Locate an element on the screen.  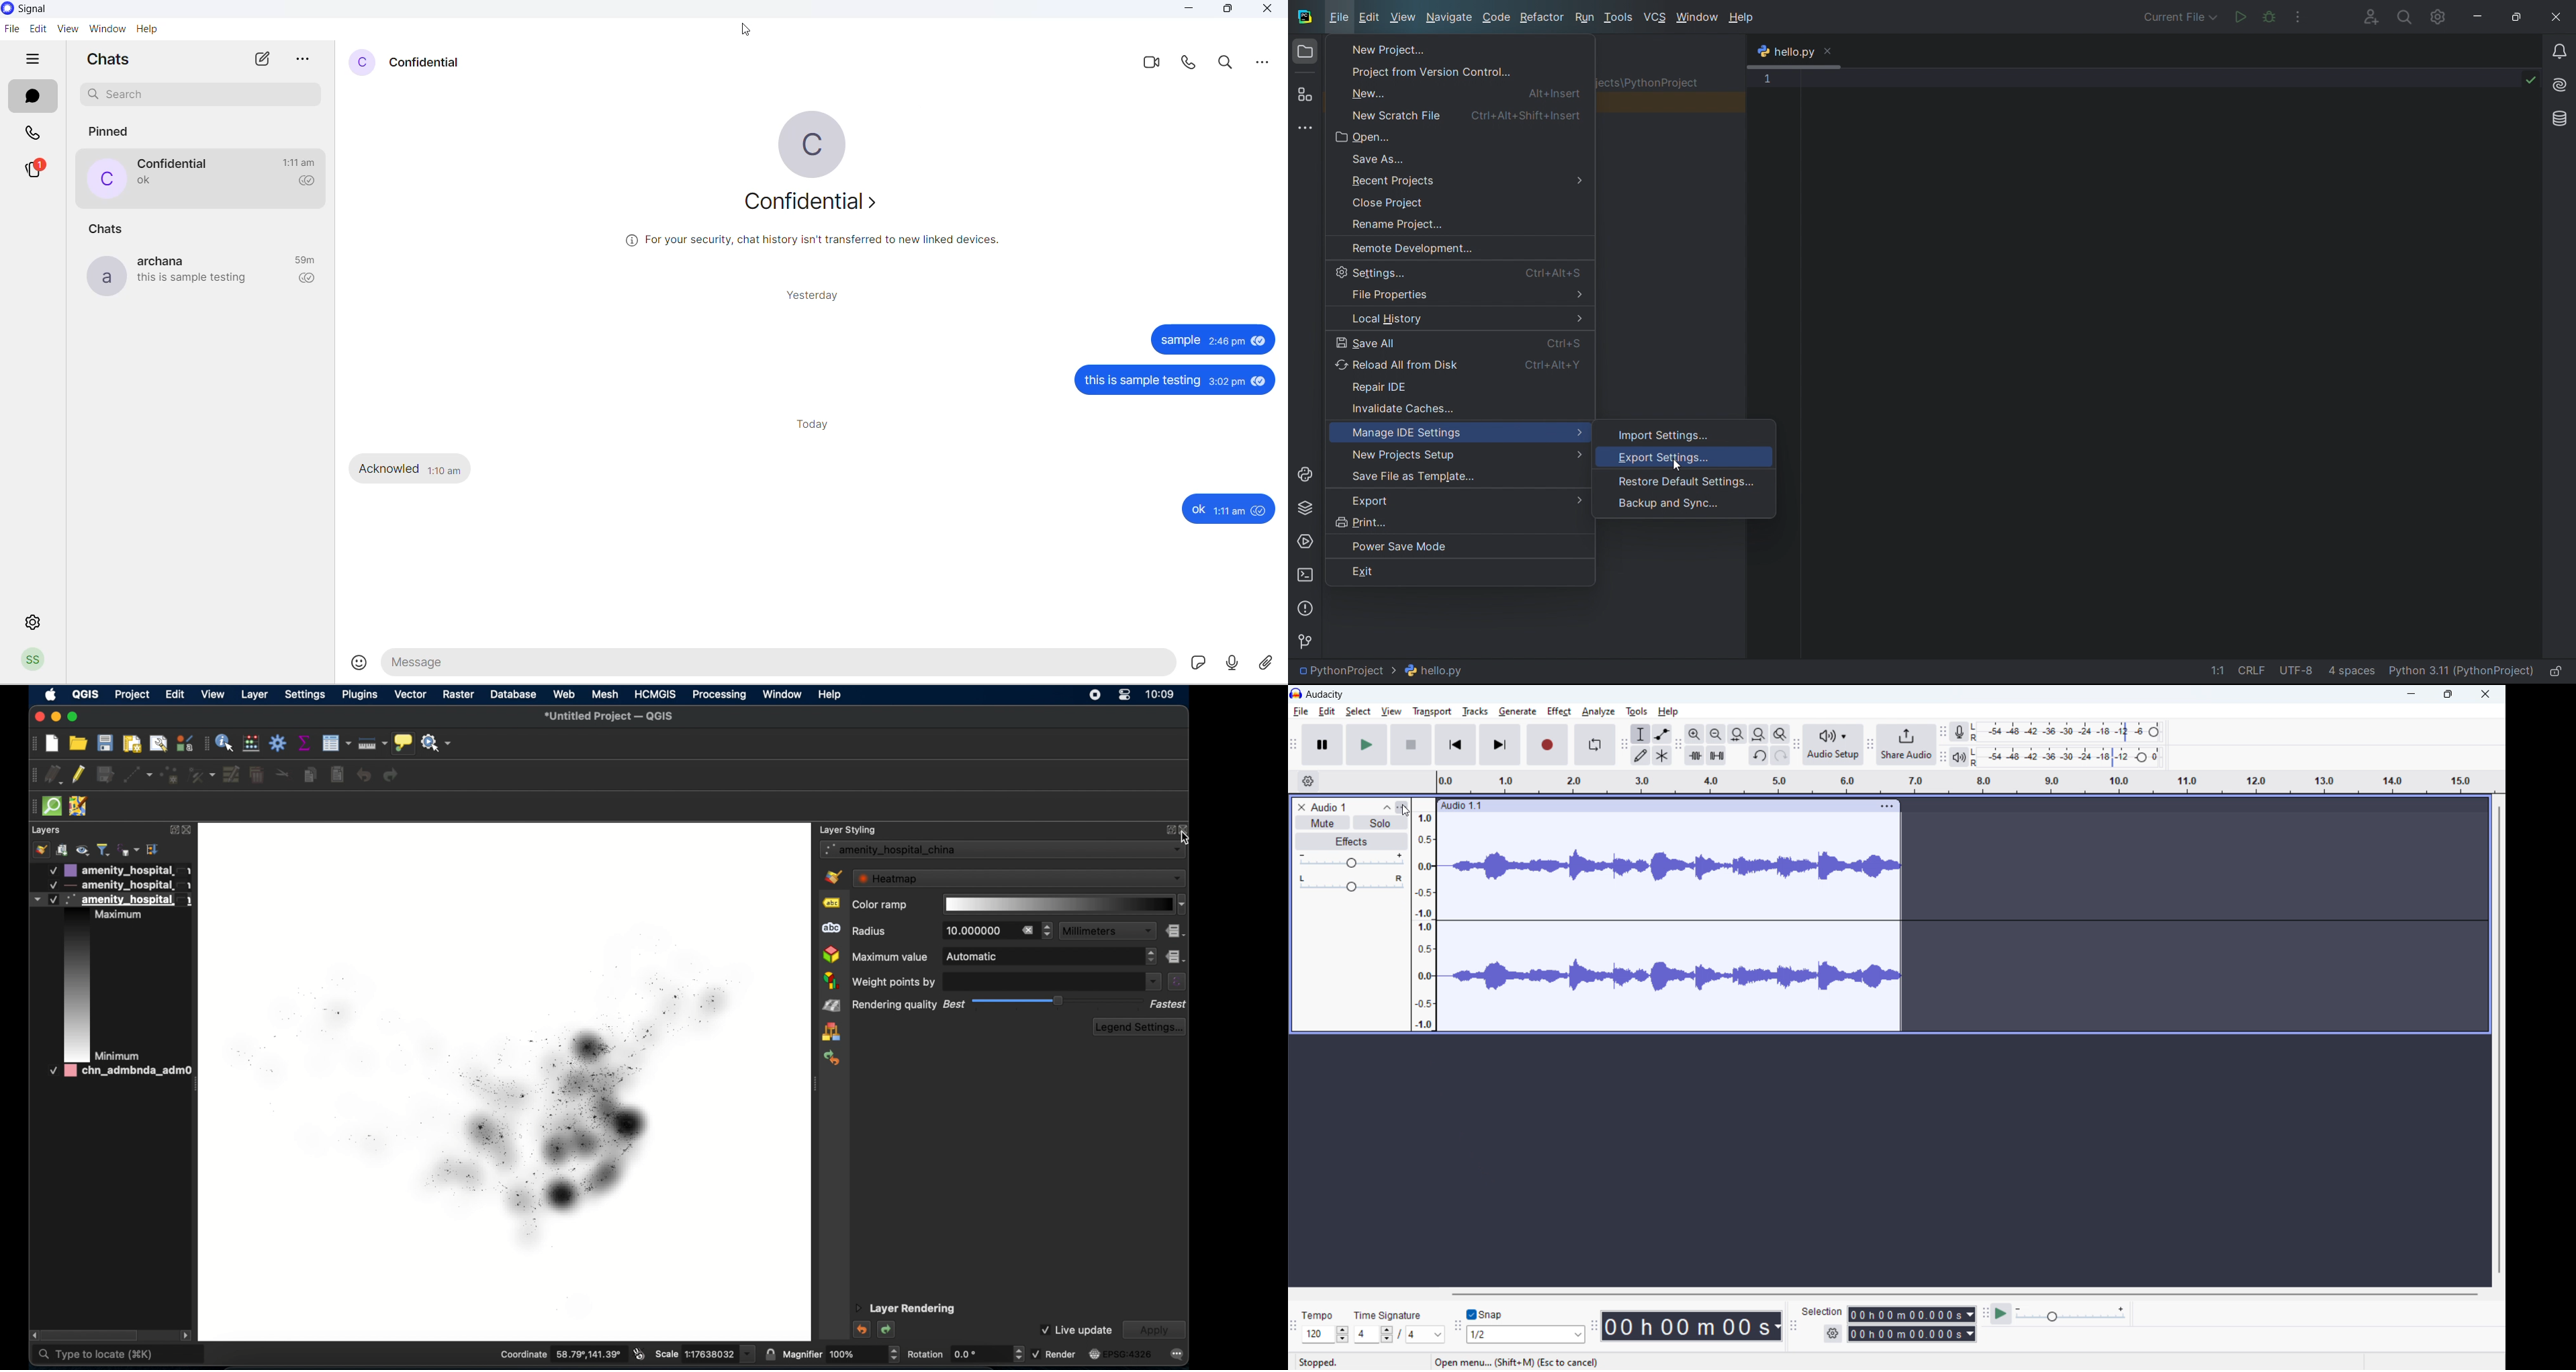
close is located at coordinates (1266, 11).